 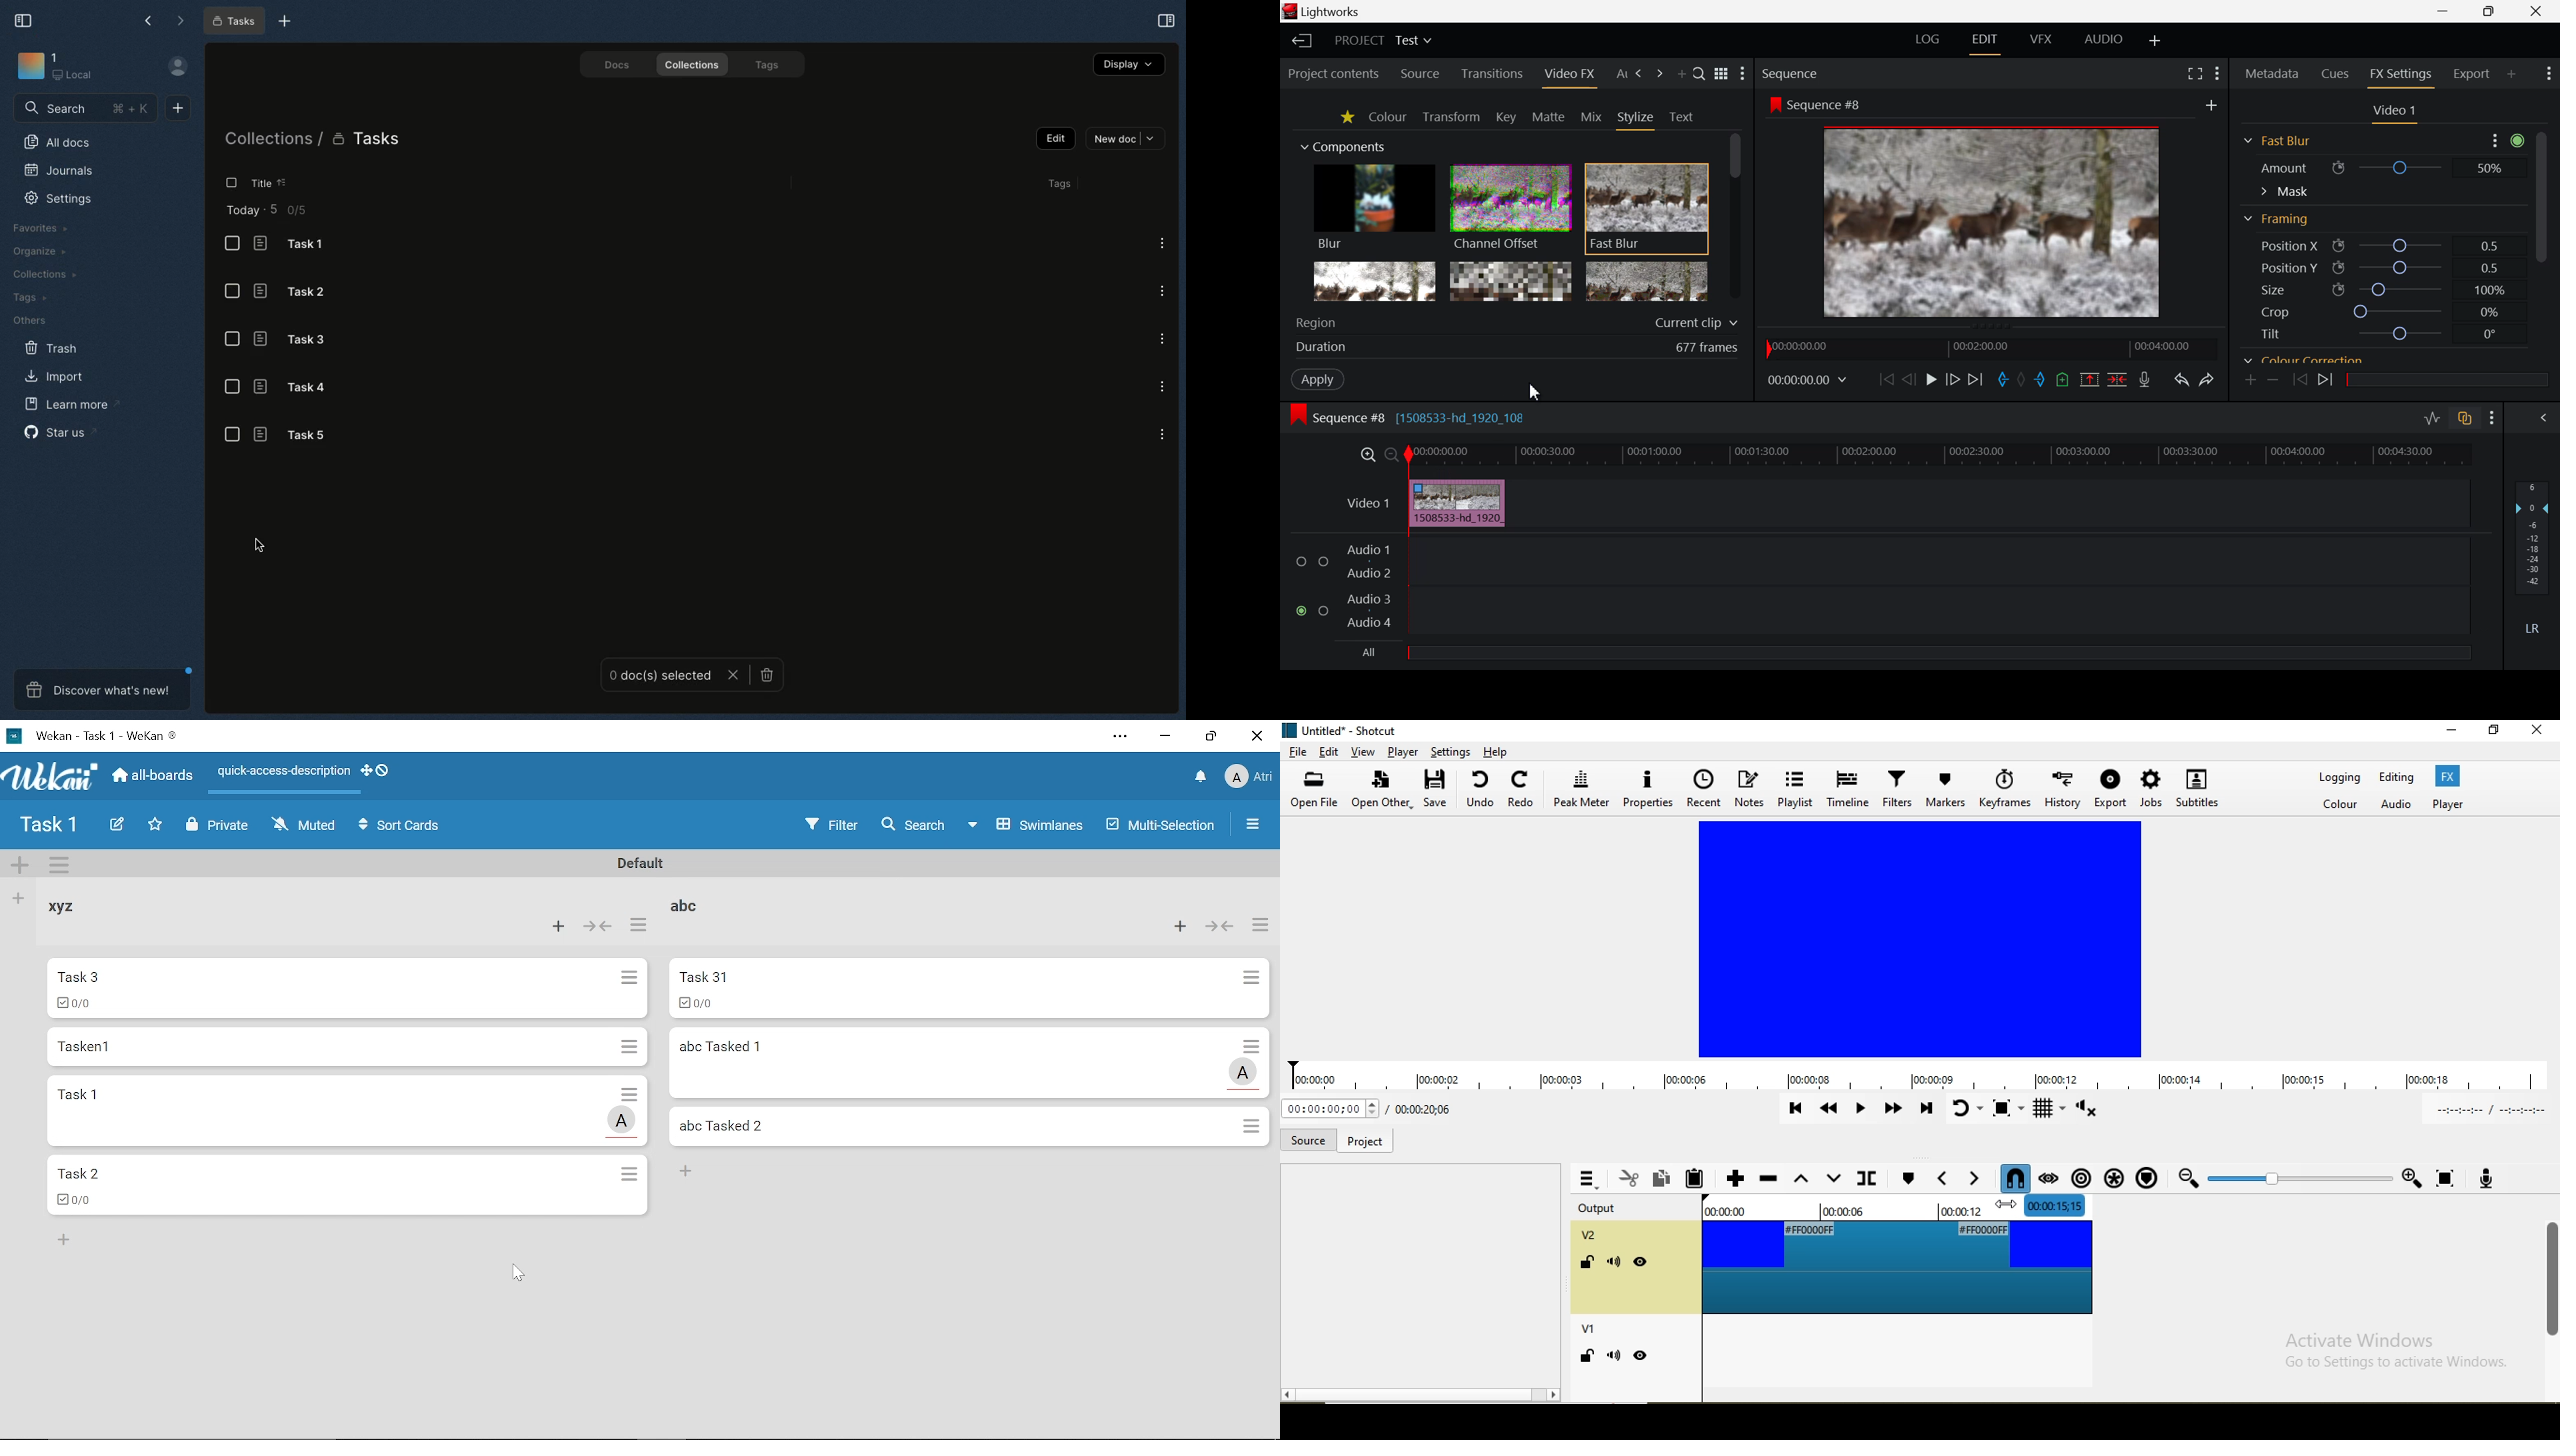 I want to click on time markers, so click(x=1897, y=1204).